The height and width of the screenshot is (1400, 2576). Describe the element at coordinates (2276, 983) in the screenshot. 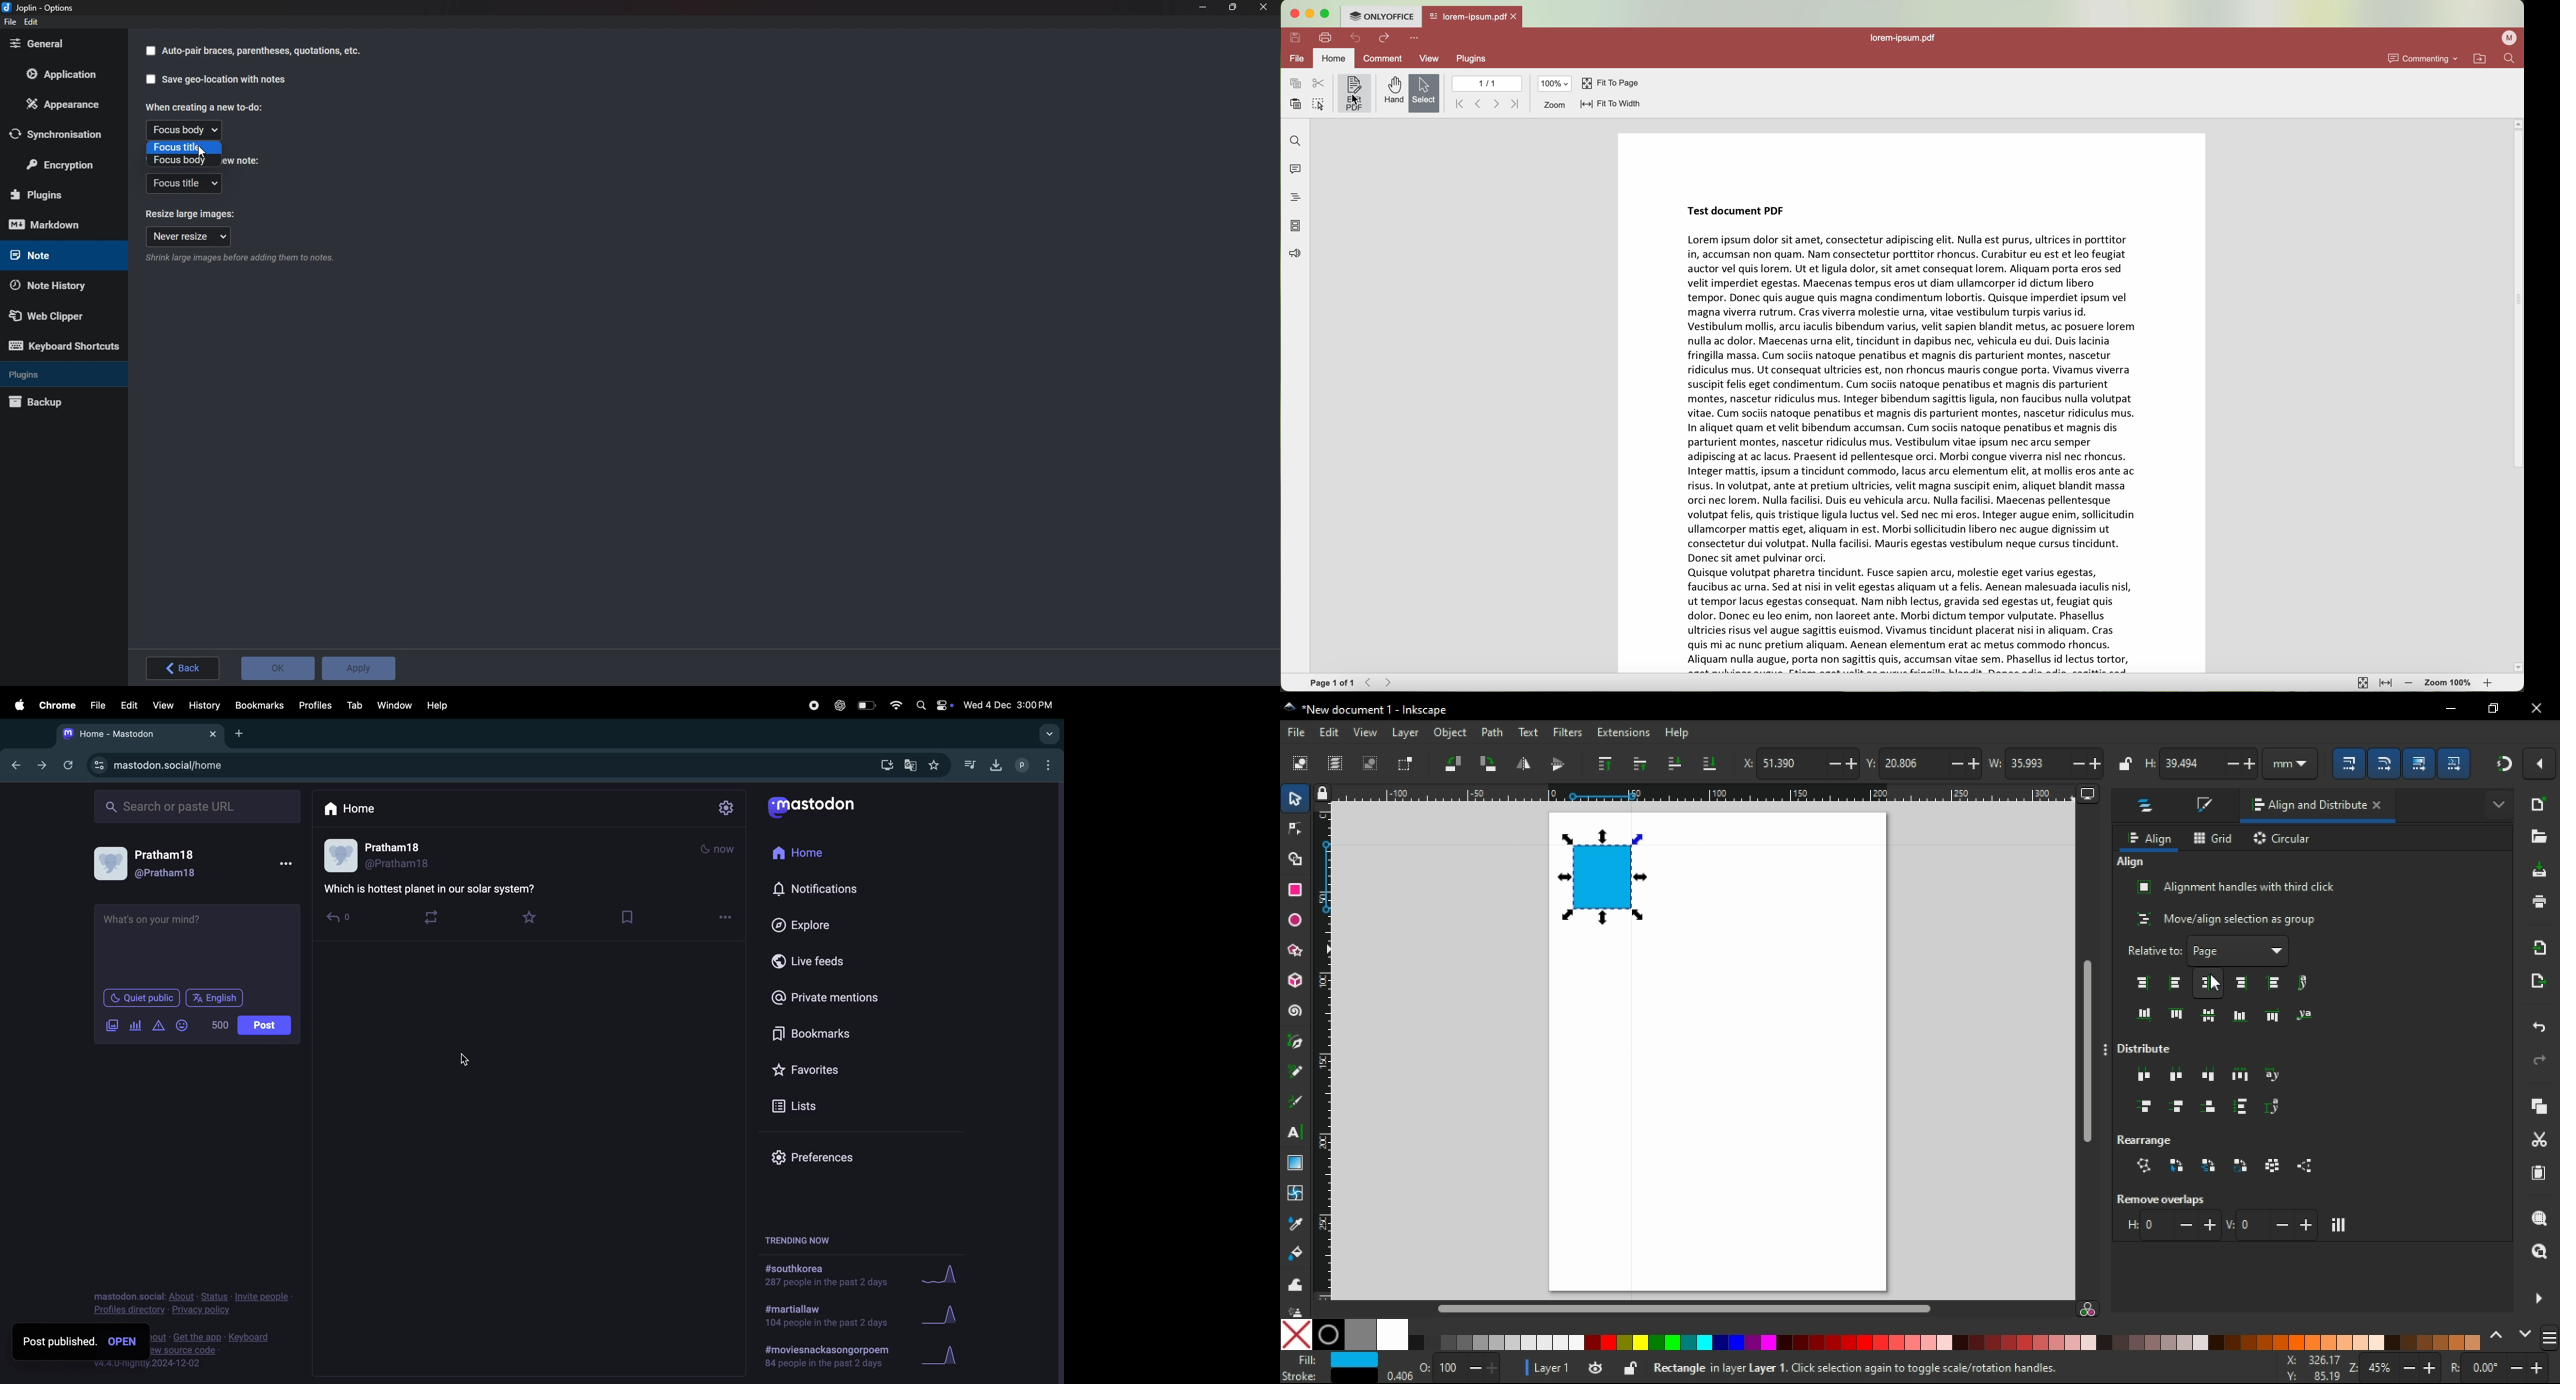

I see `align left edge of objects to right edge of anchor` at that location.